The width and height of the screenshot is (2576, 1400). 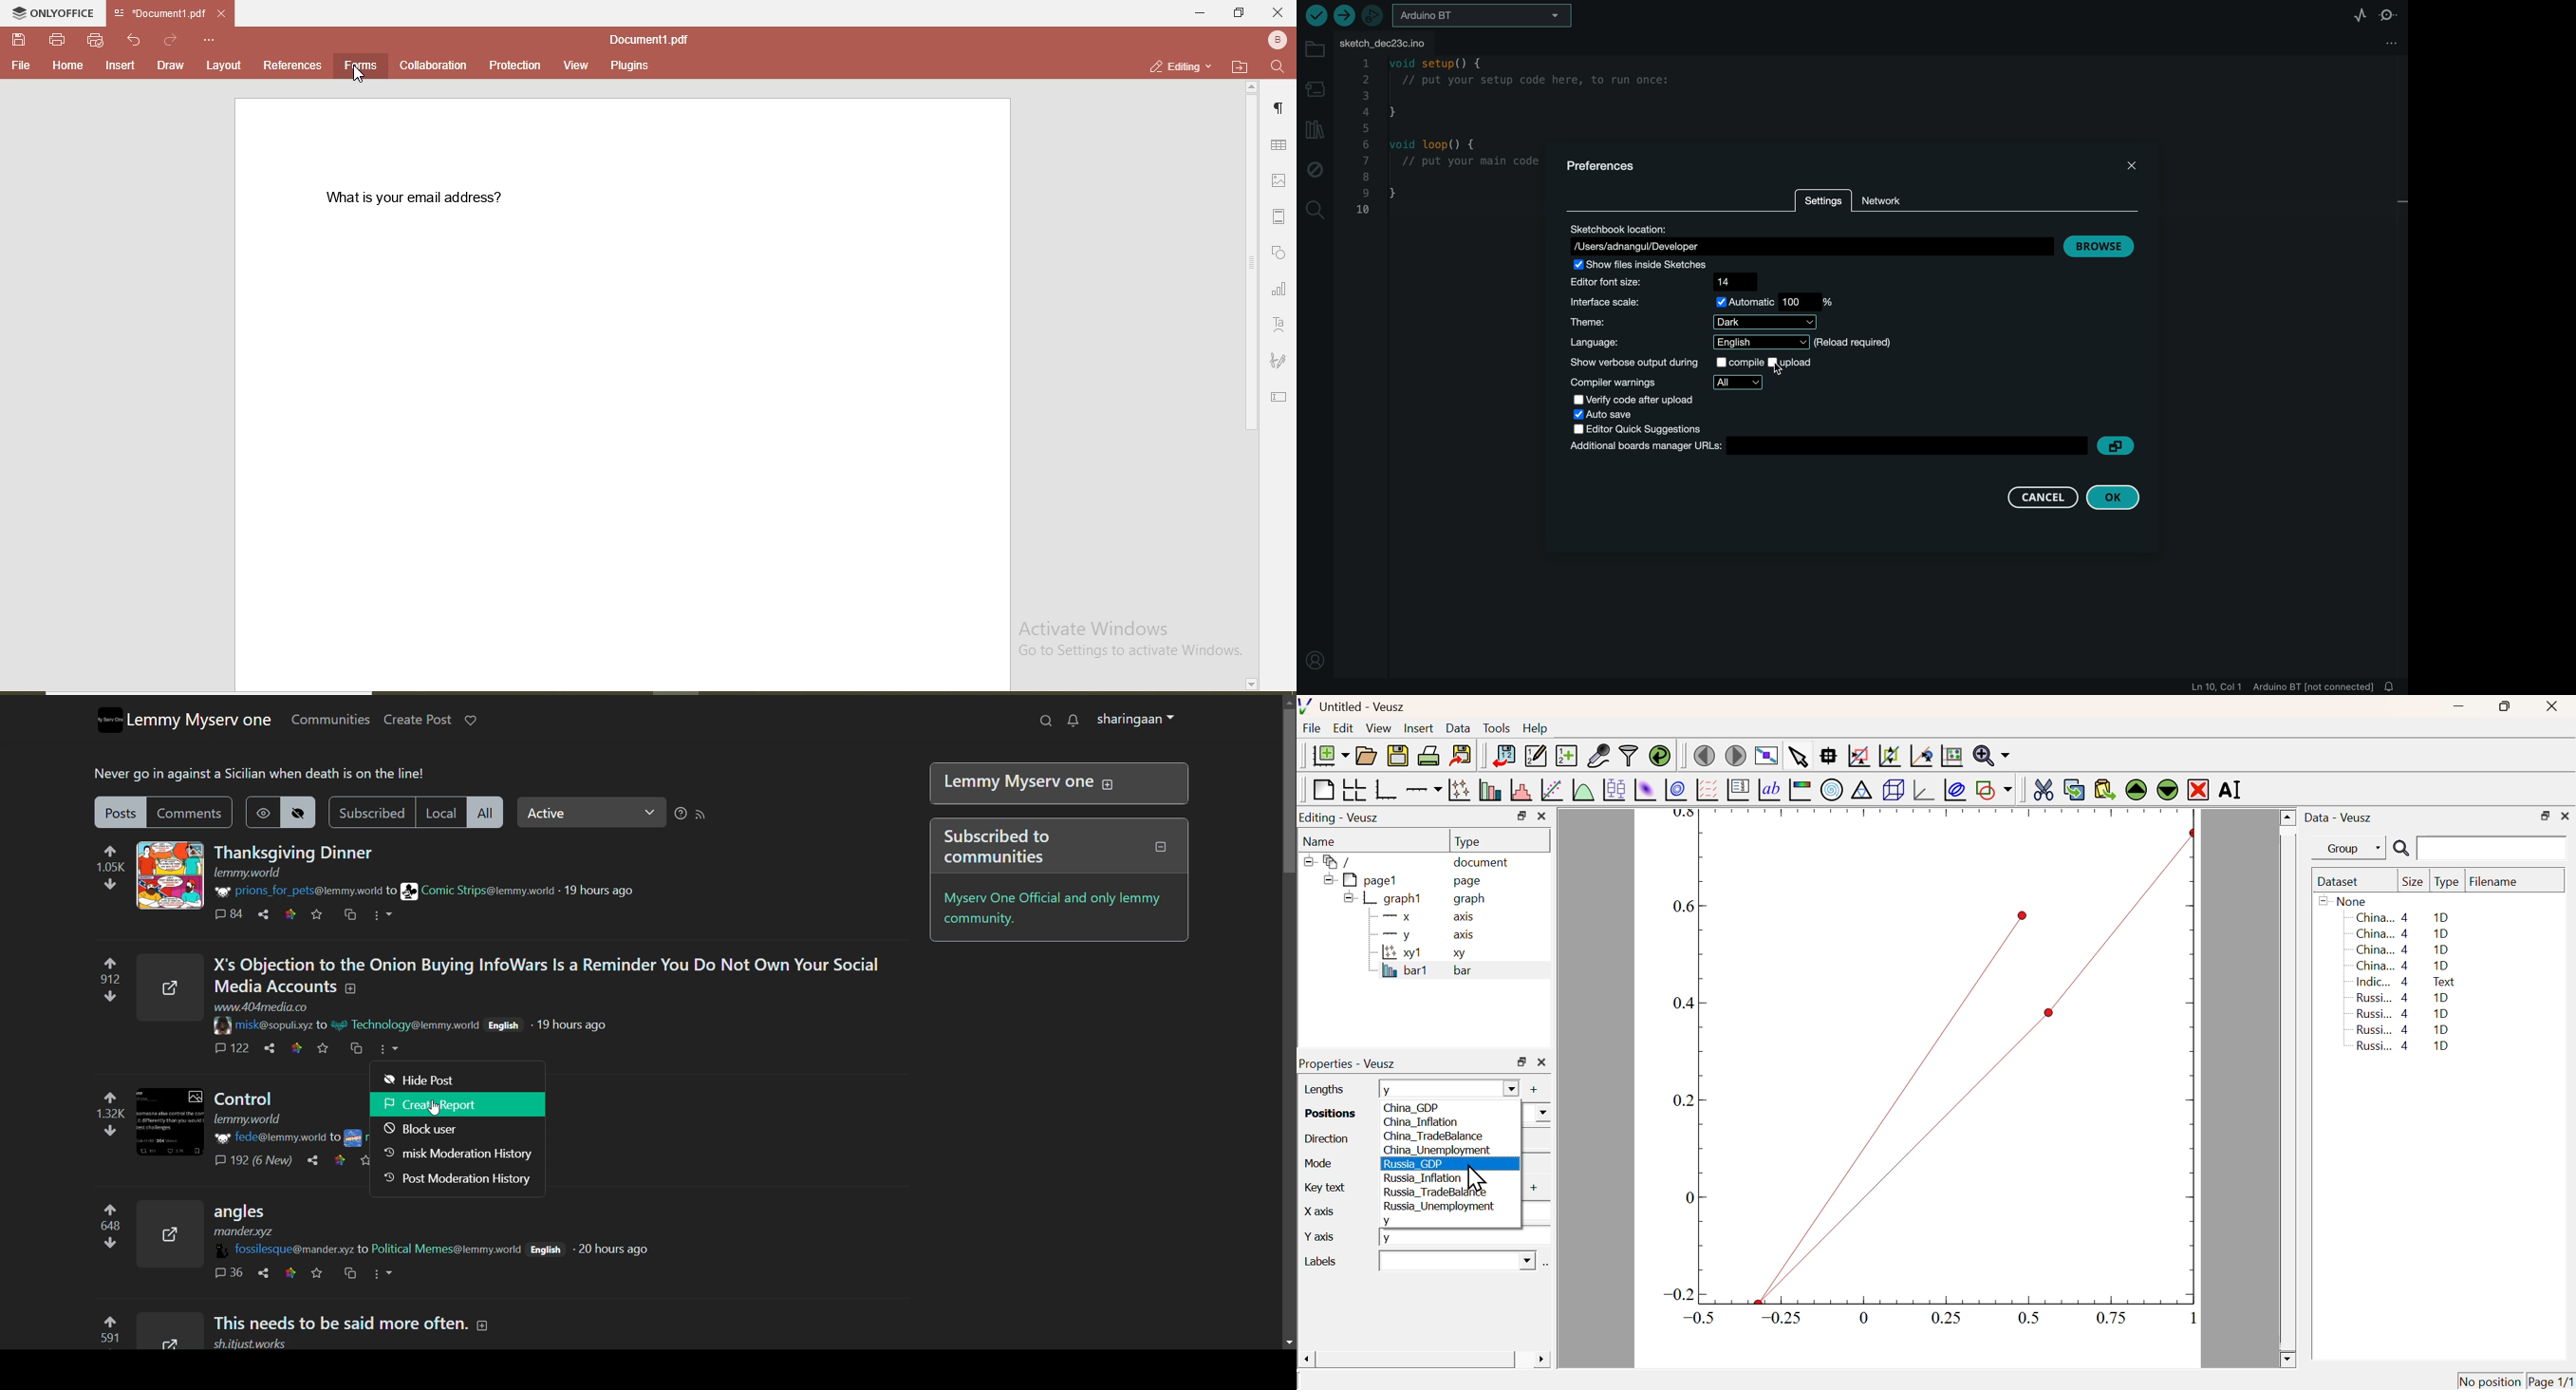 What do you see at coordinates (1447, 1089) in the screenshot?
I see `y` at bounding box center [1447, 1089].